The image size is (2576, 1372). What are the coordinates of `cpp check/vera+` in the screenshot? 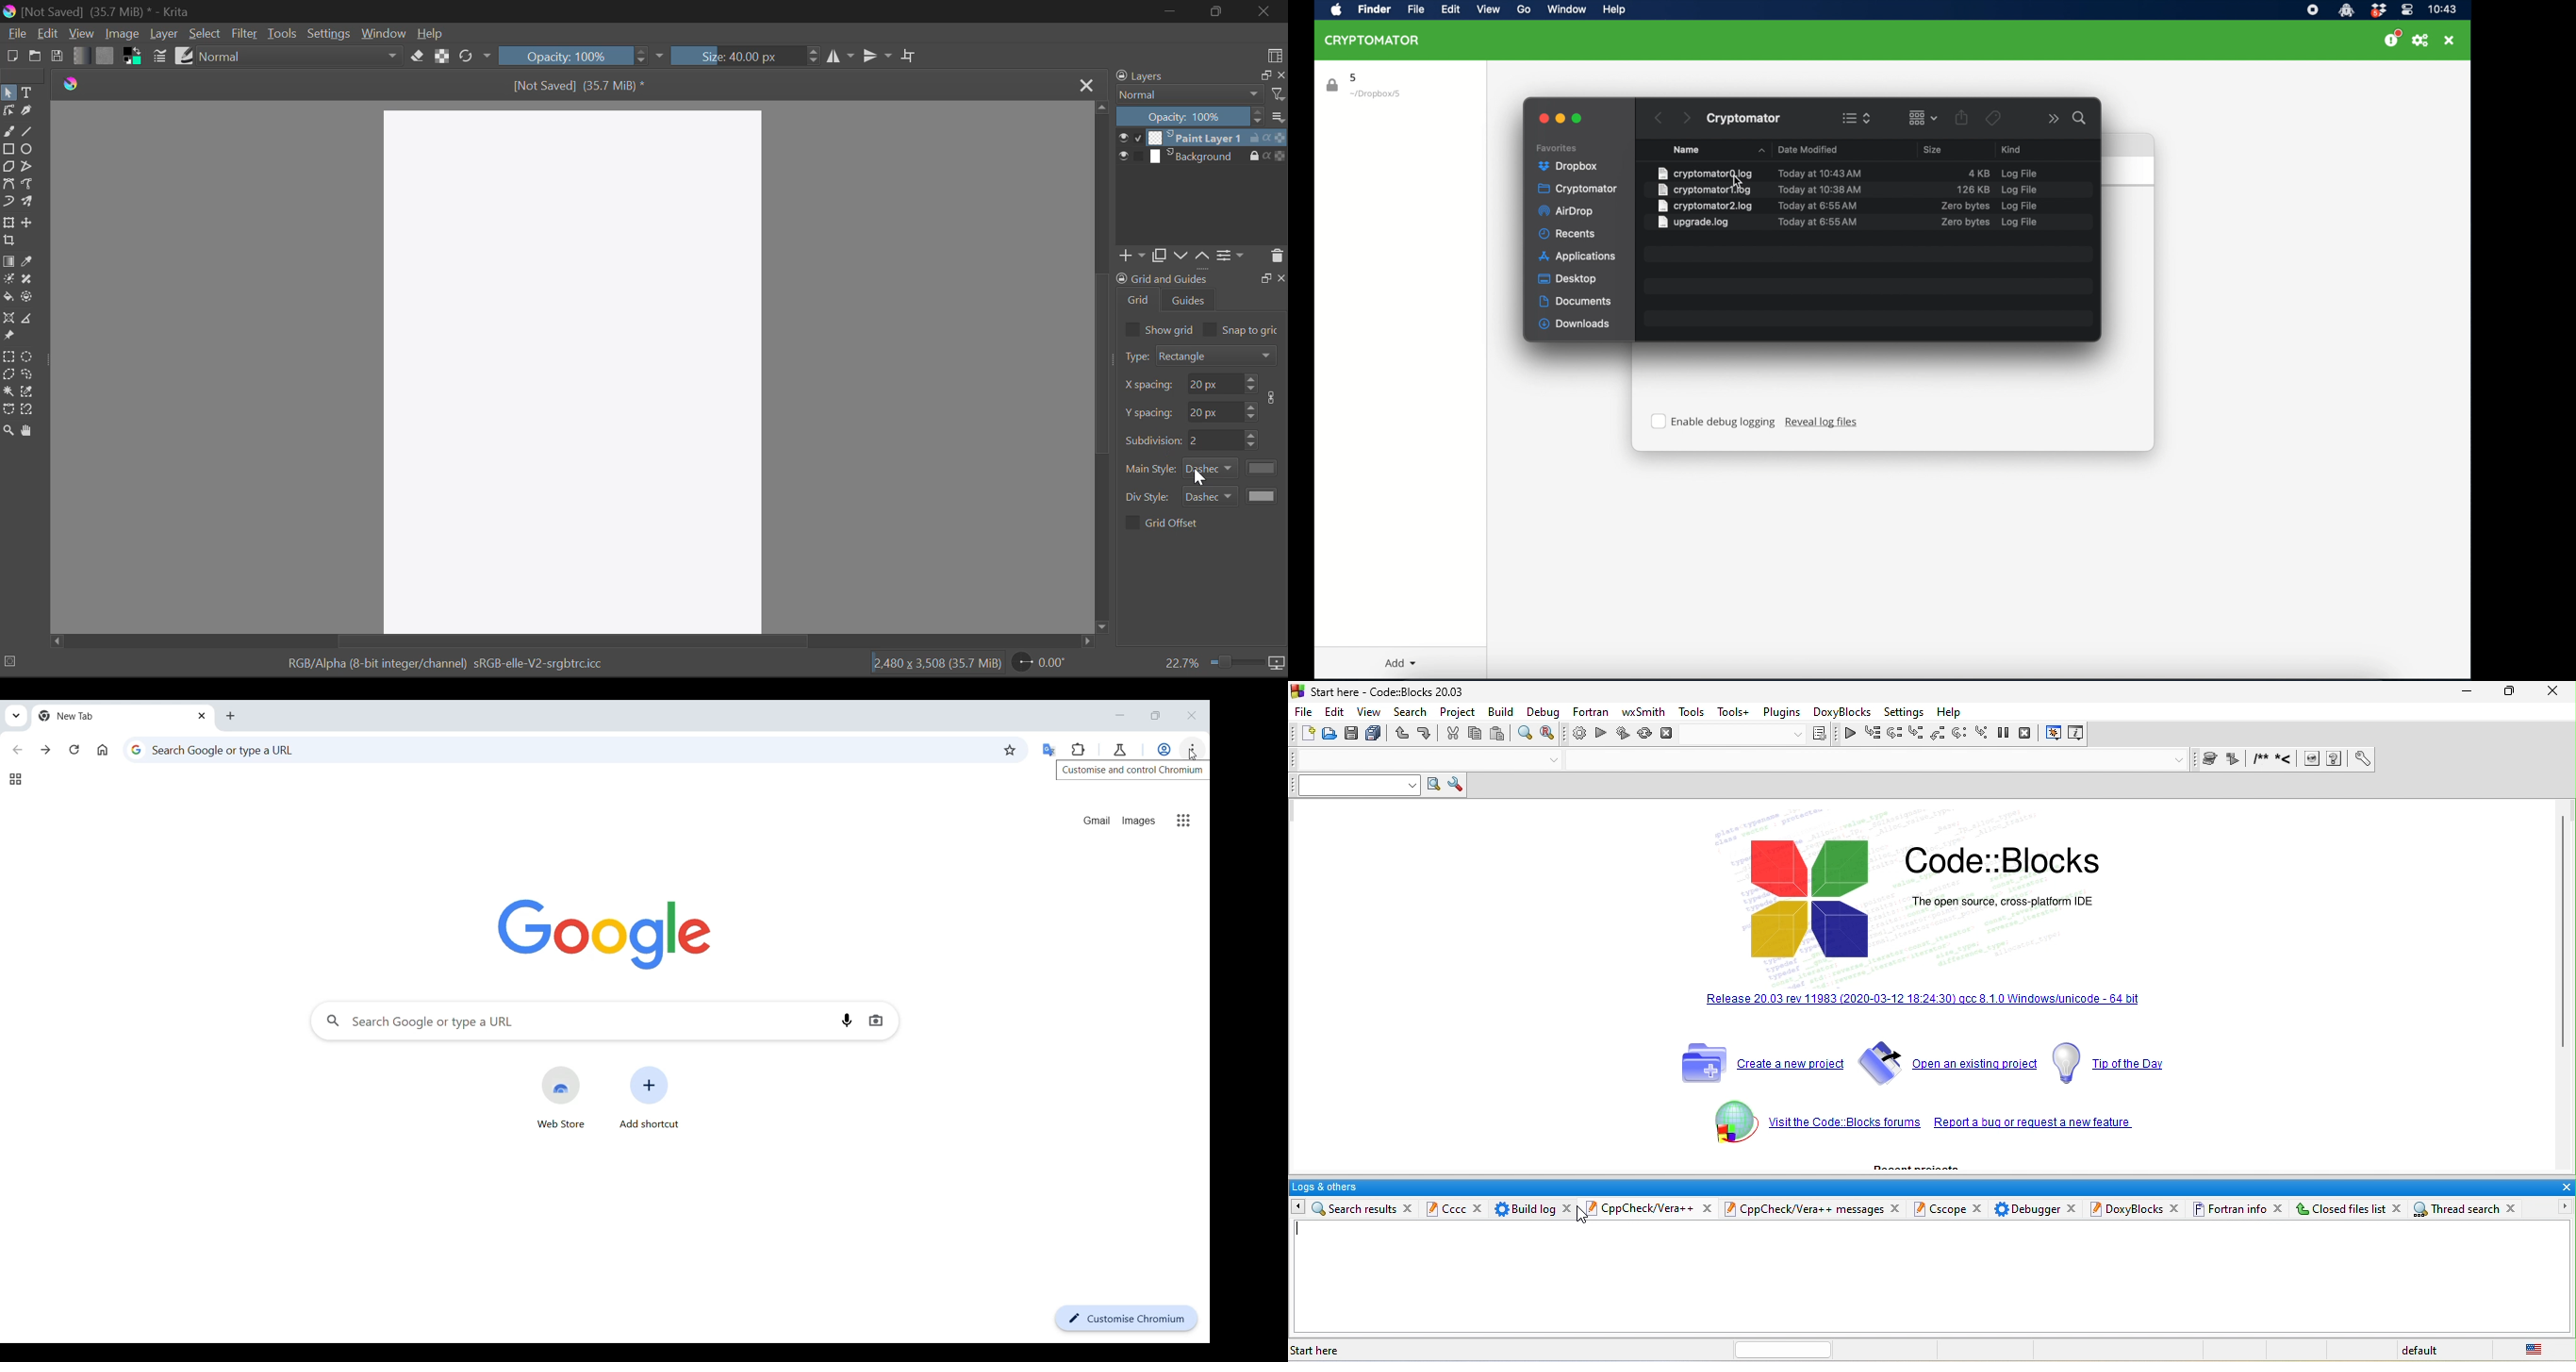 It's located at (1644, 1208).